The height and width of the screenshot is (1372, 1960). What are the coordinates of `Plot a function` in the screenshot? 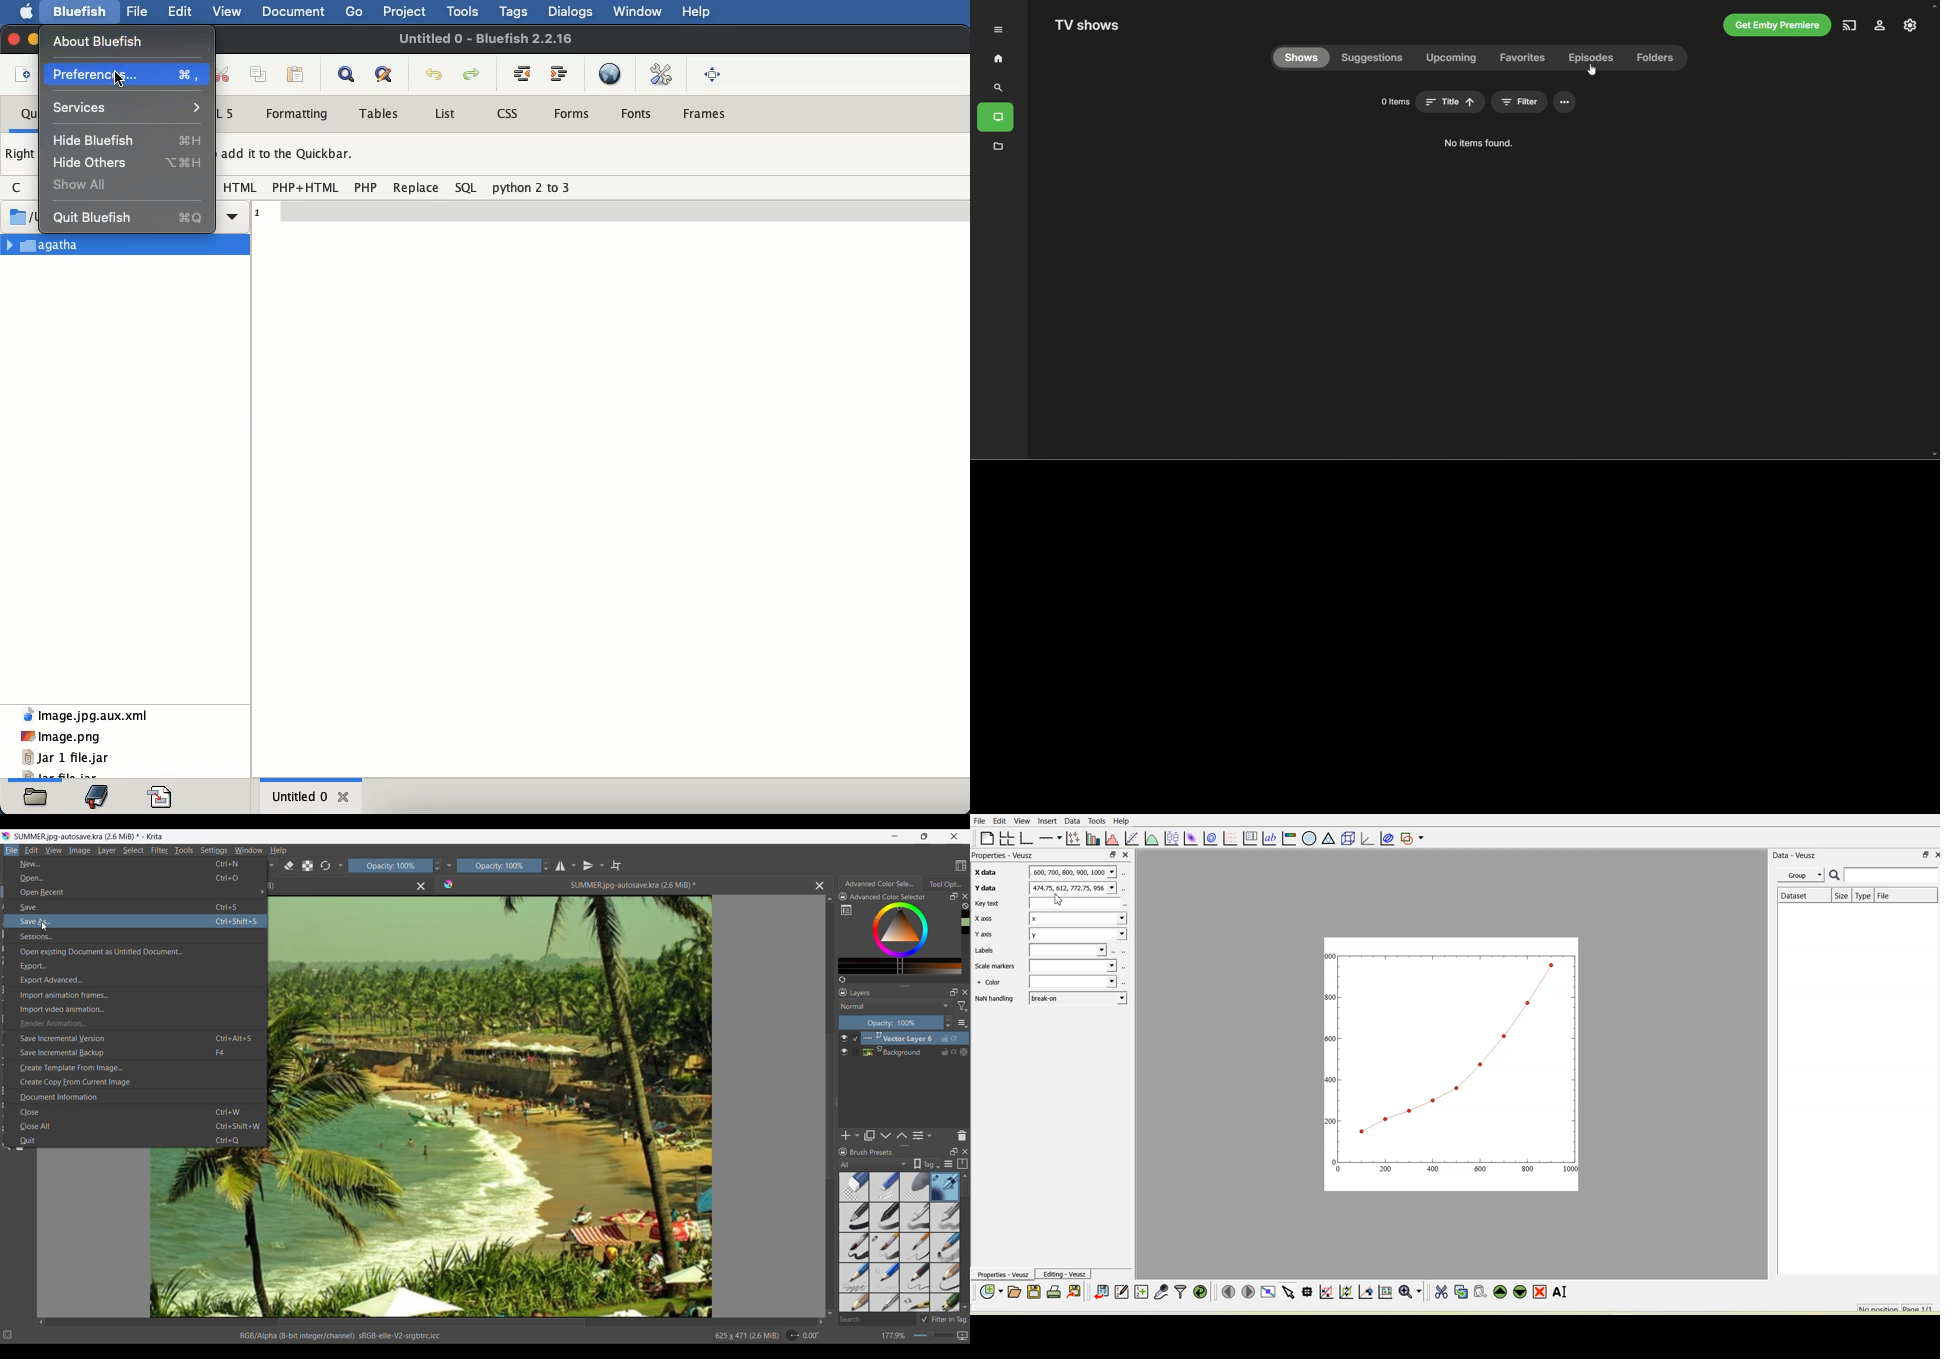 It's located at (1151, 838).